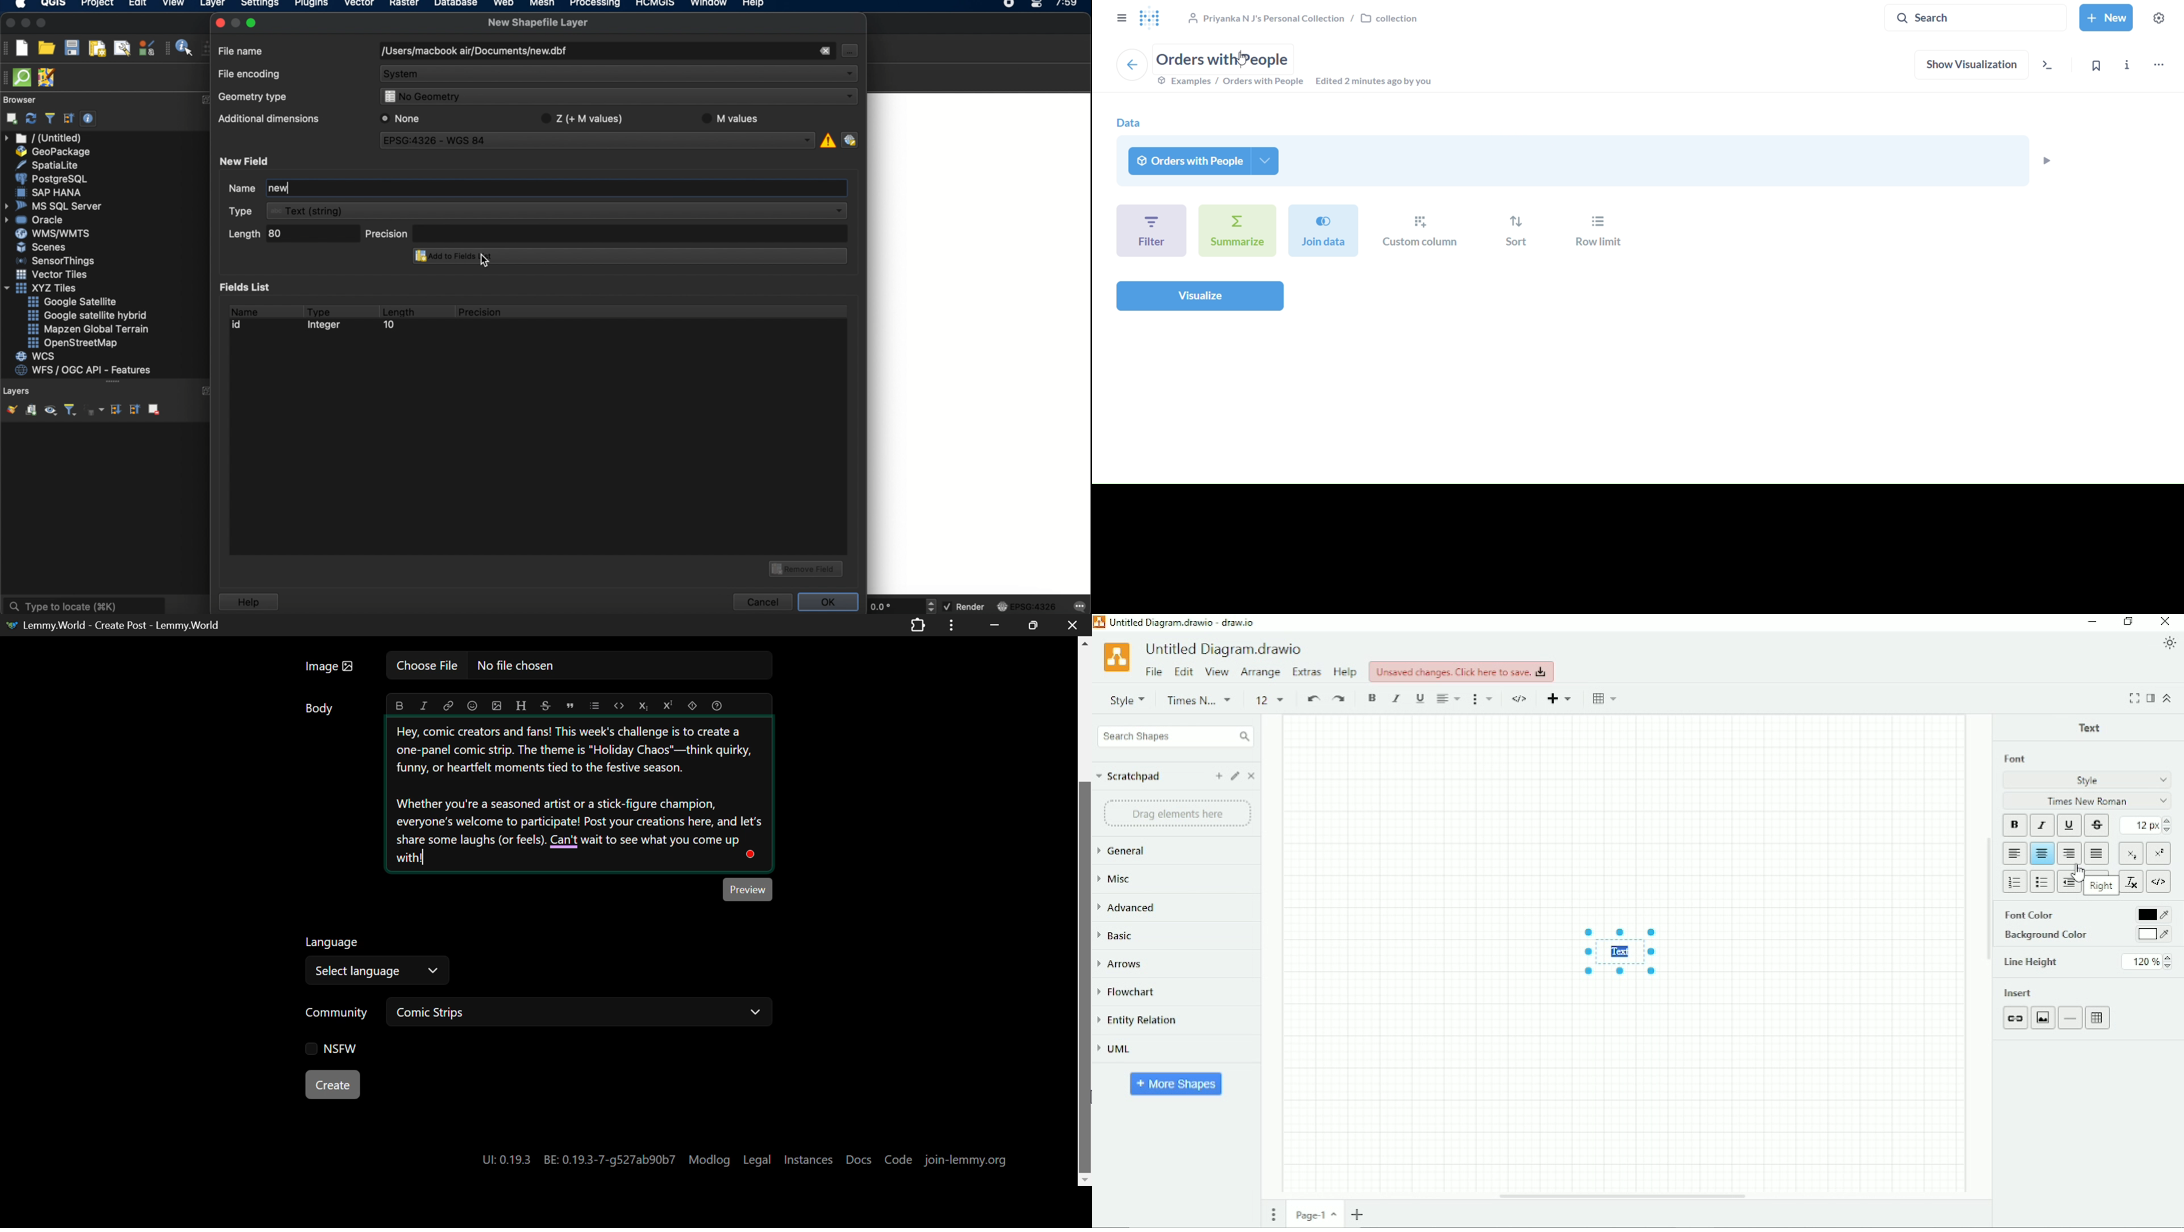  What do you see at coordinates (1129, 851) in the screenshot?
I see `General` at bounding box center [1129, 851].